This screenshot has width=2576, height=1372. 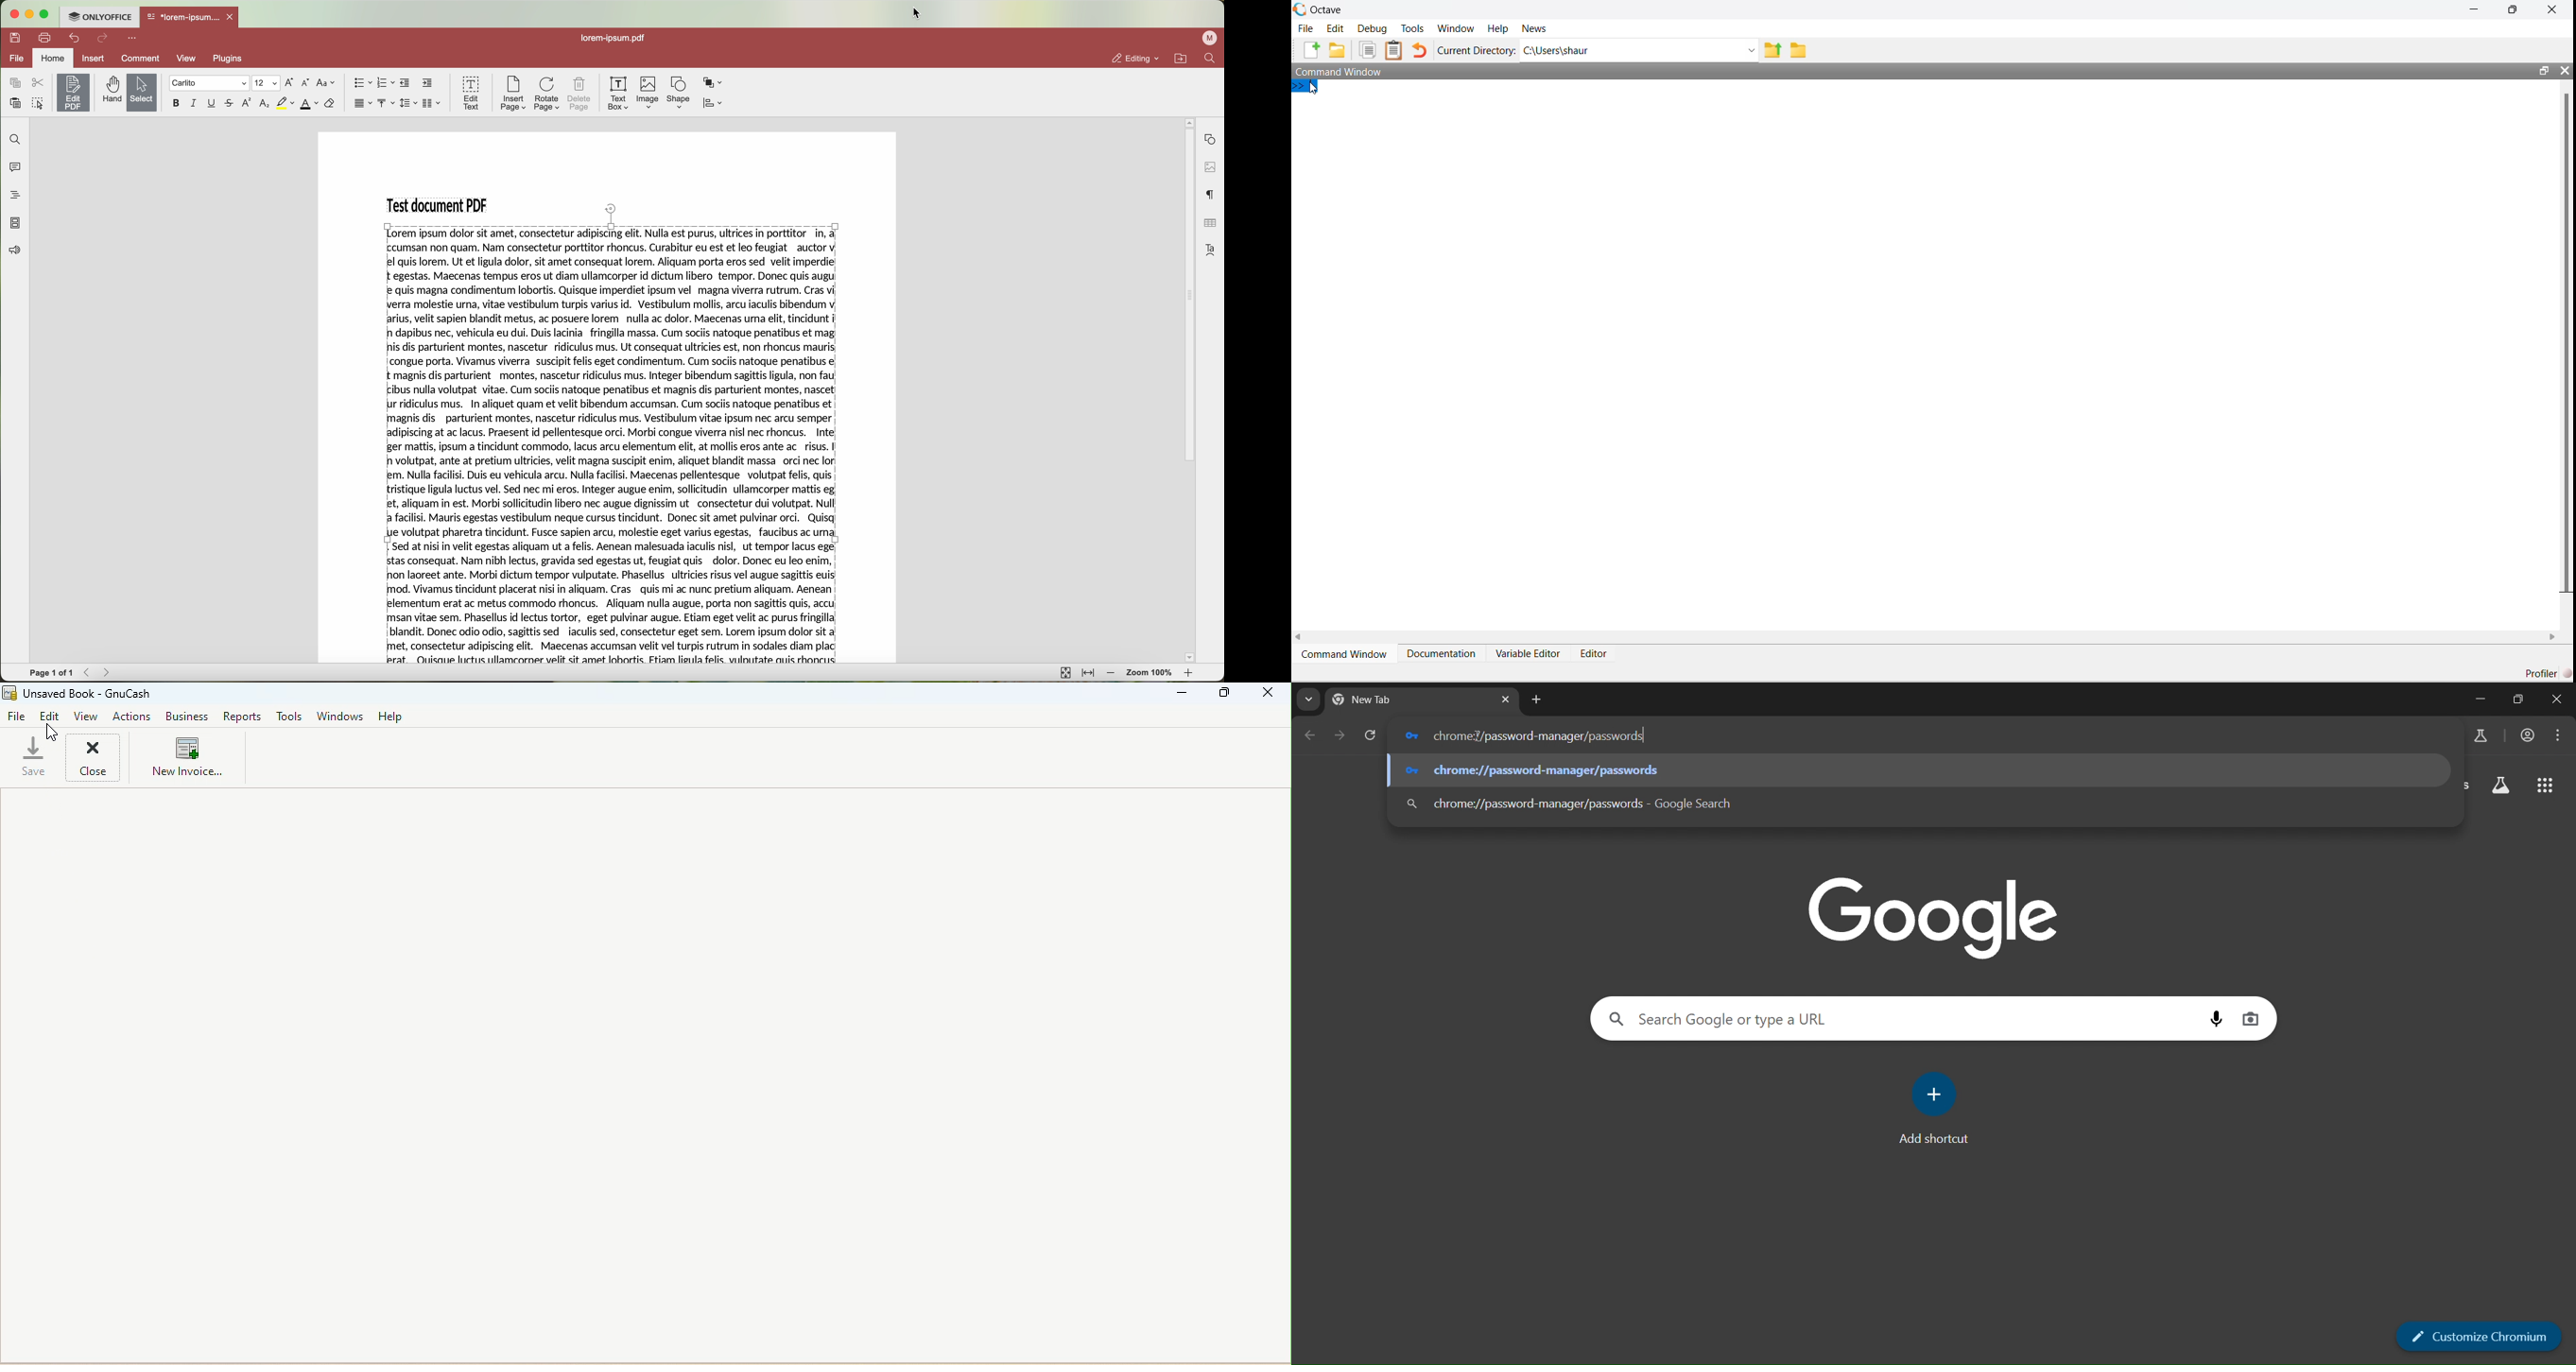 I want to click on font type, so click(x=209, y=83).